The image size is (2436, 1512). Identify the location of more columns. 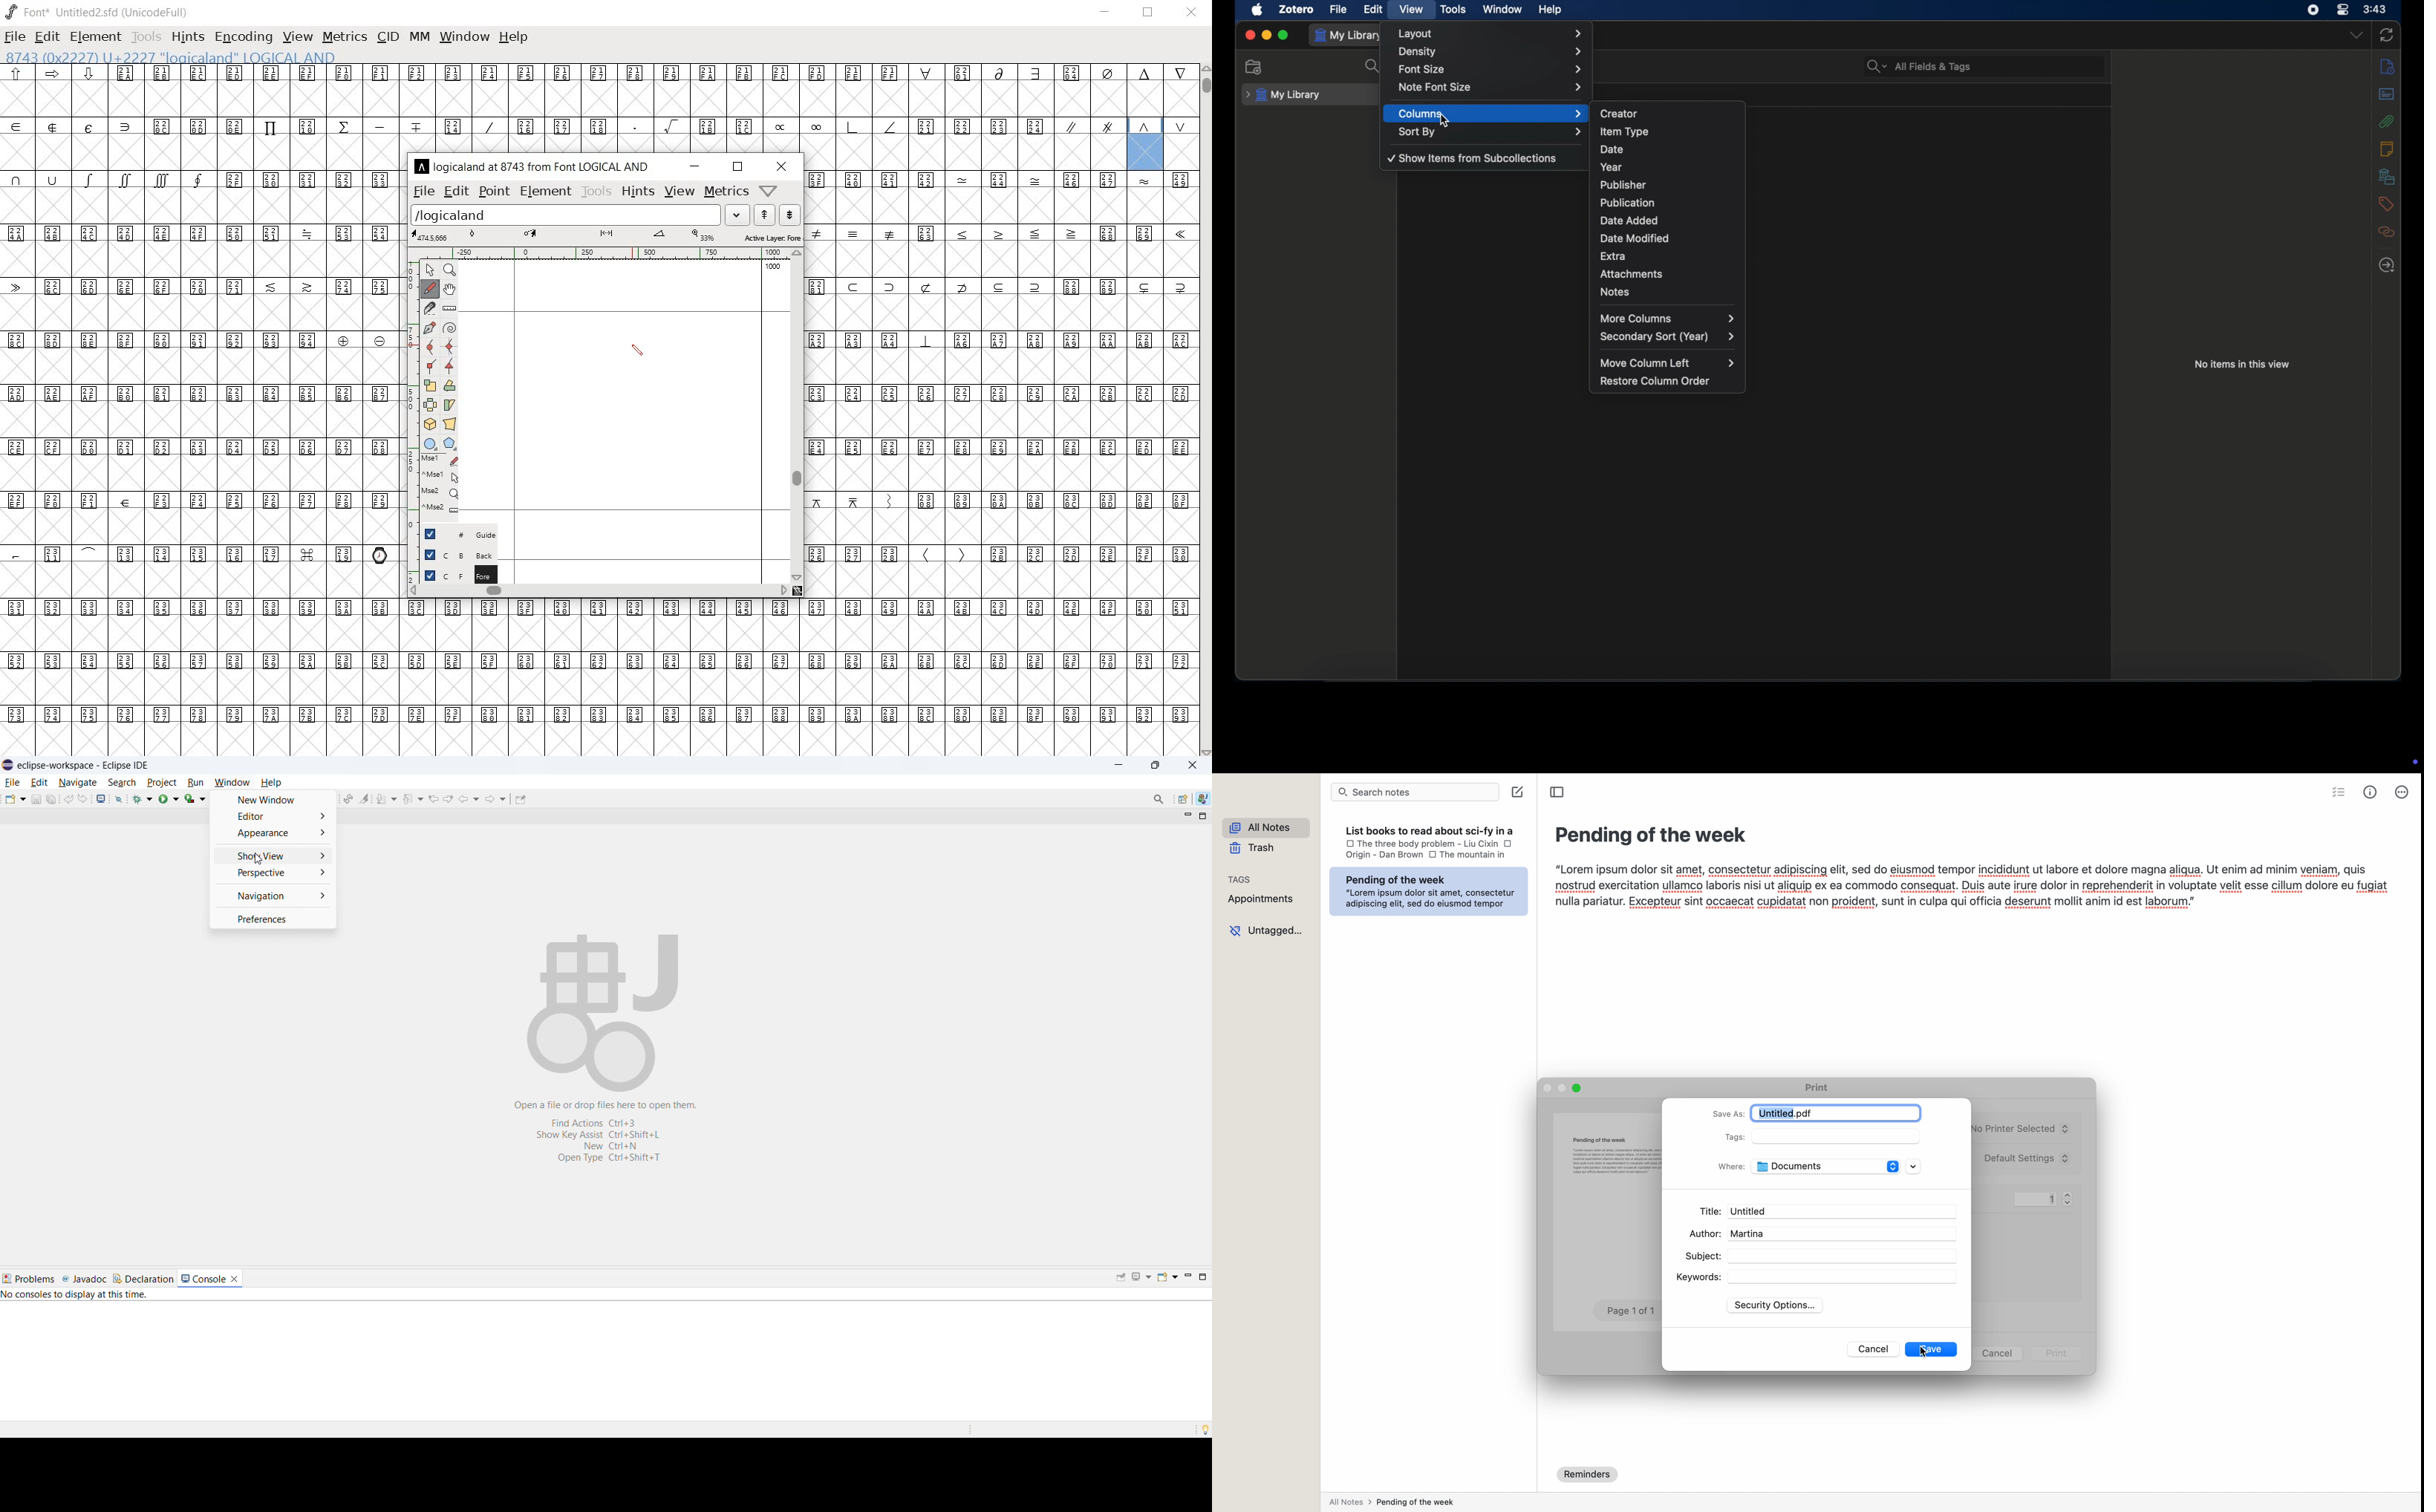
(1668, 318).